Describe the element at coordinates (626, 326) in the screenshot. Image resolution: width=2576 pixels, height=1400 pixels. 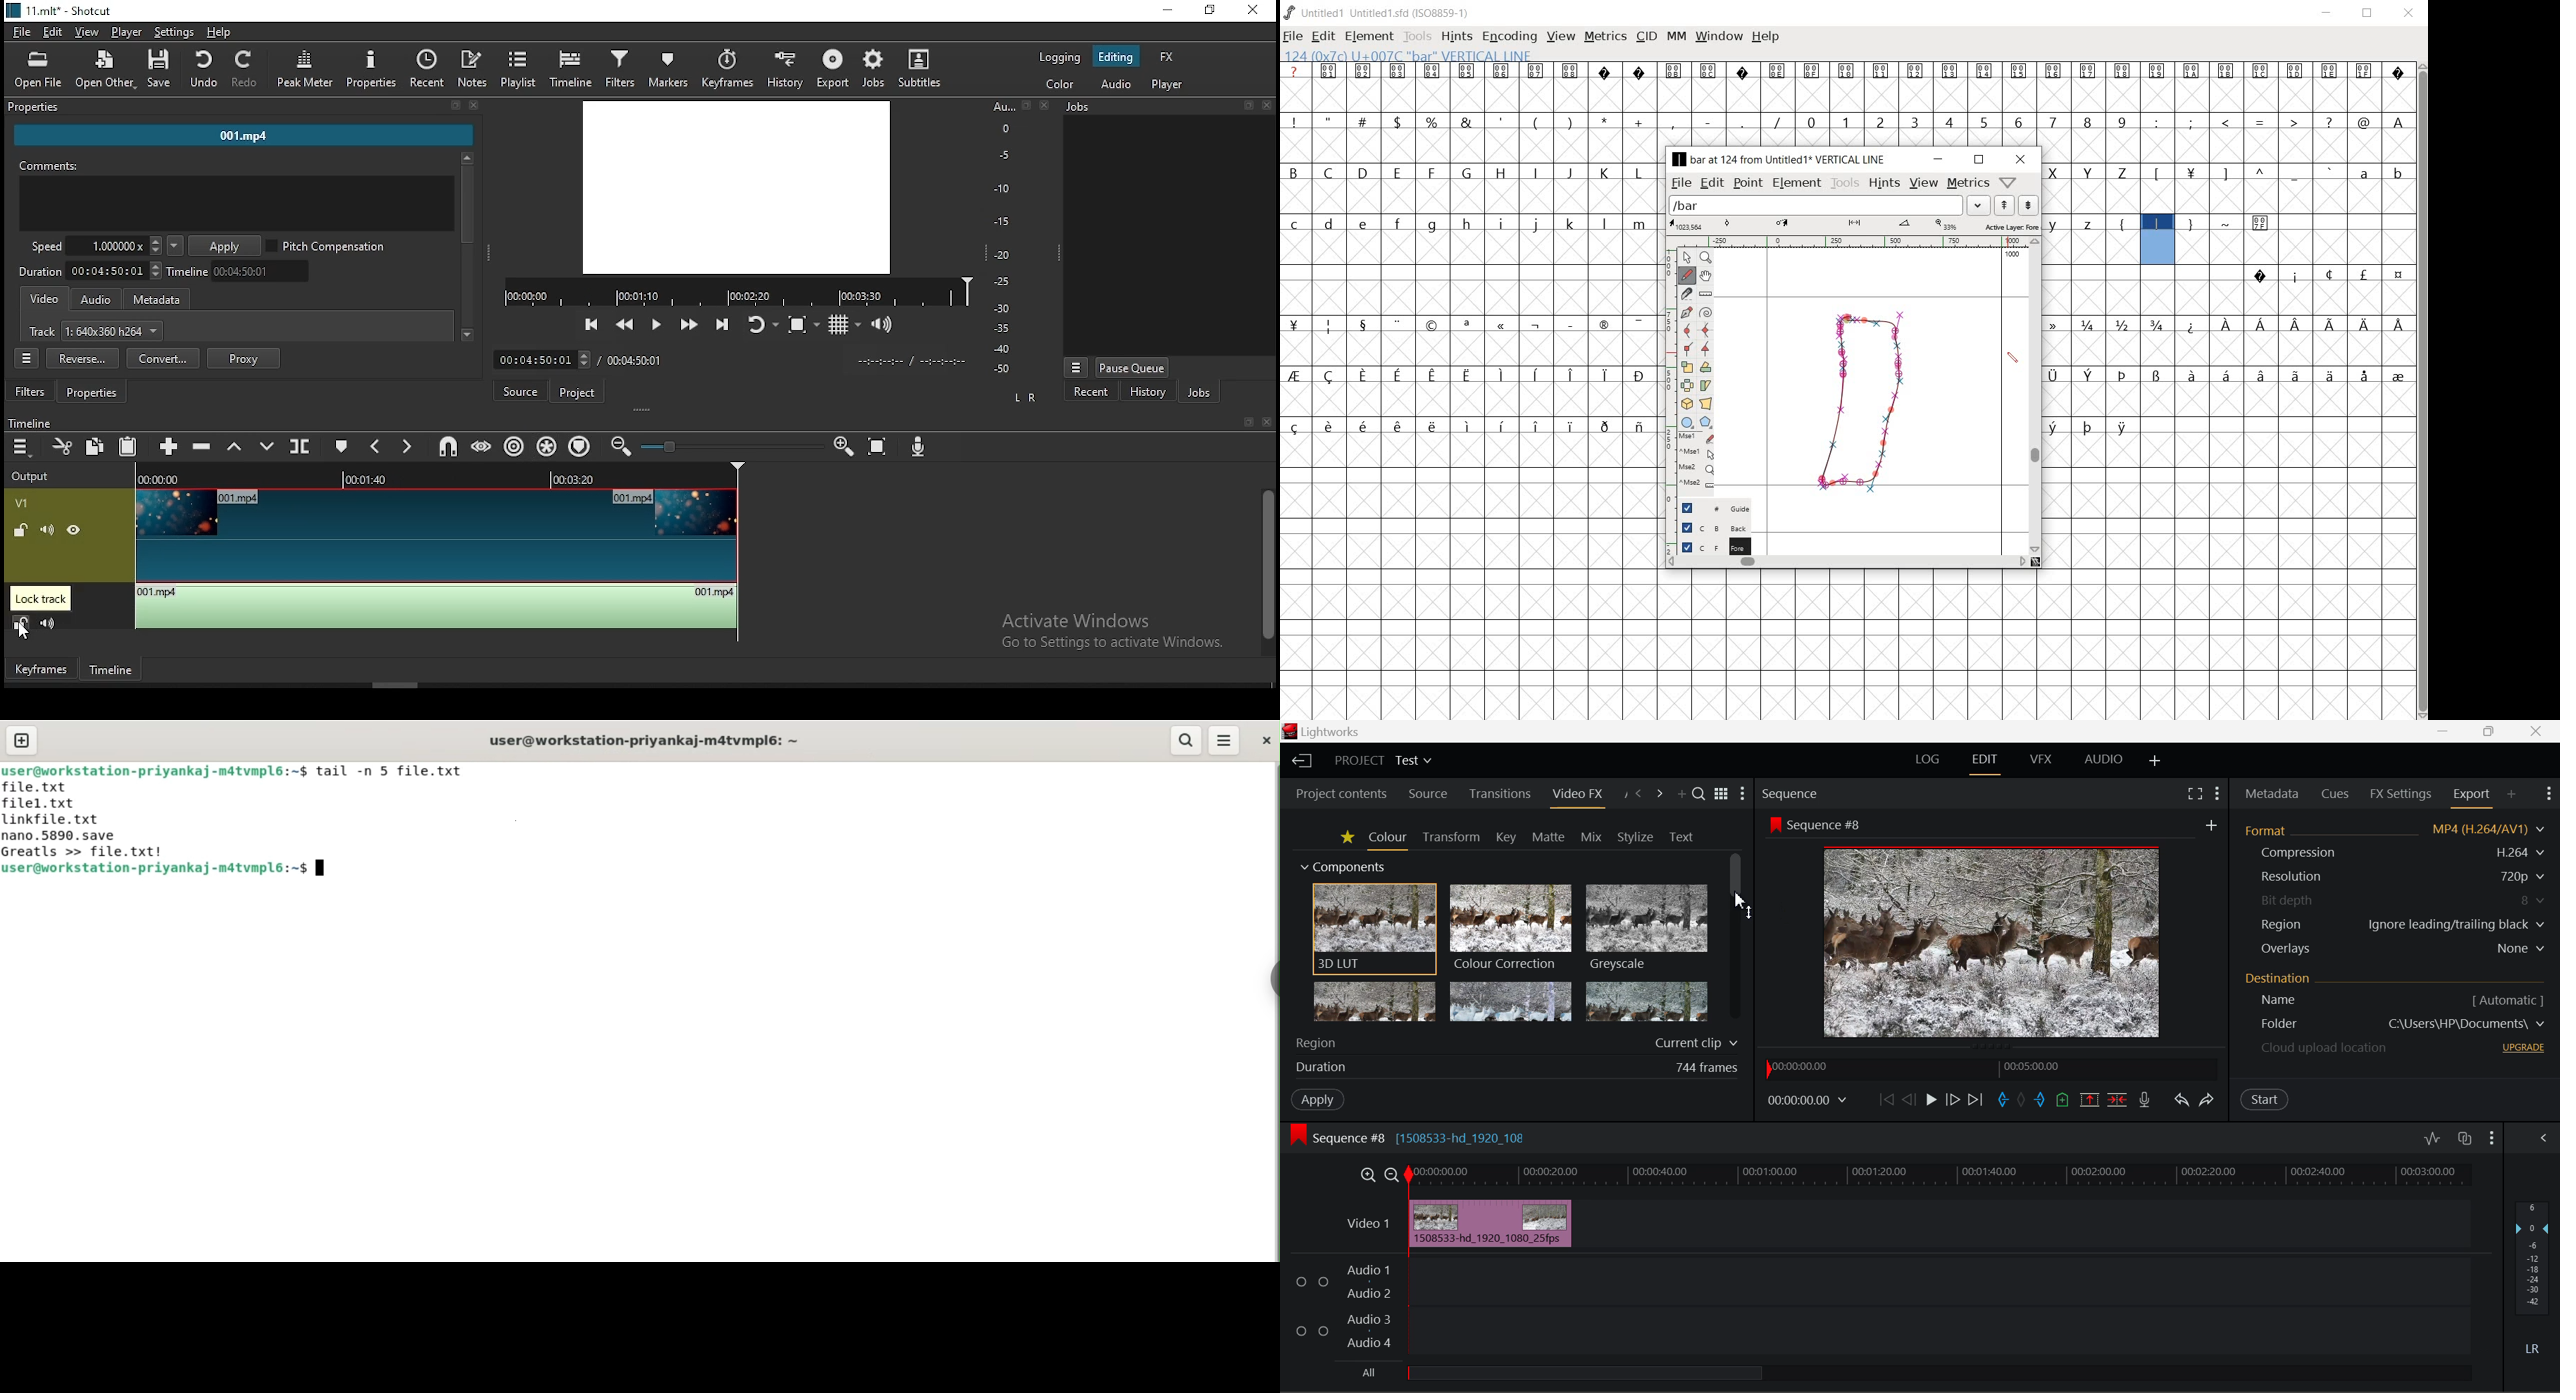
I see `play quickly backwards` at that location.